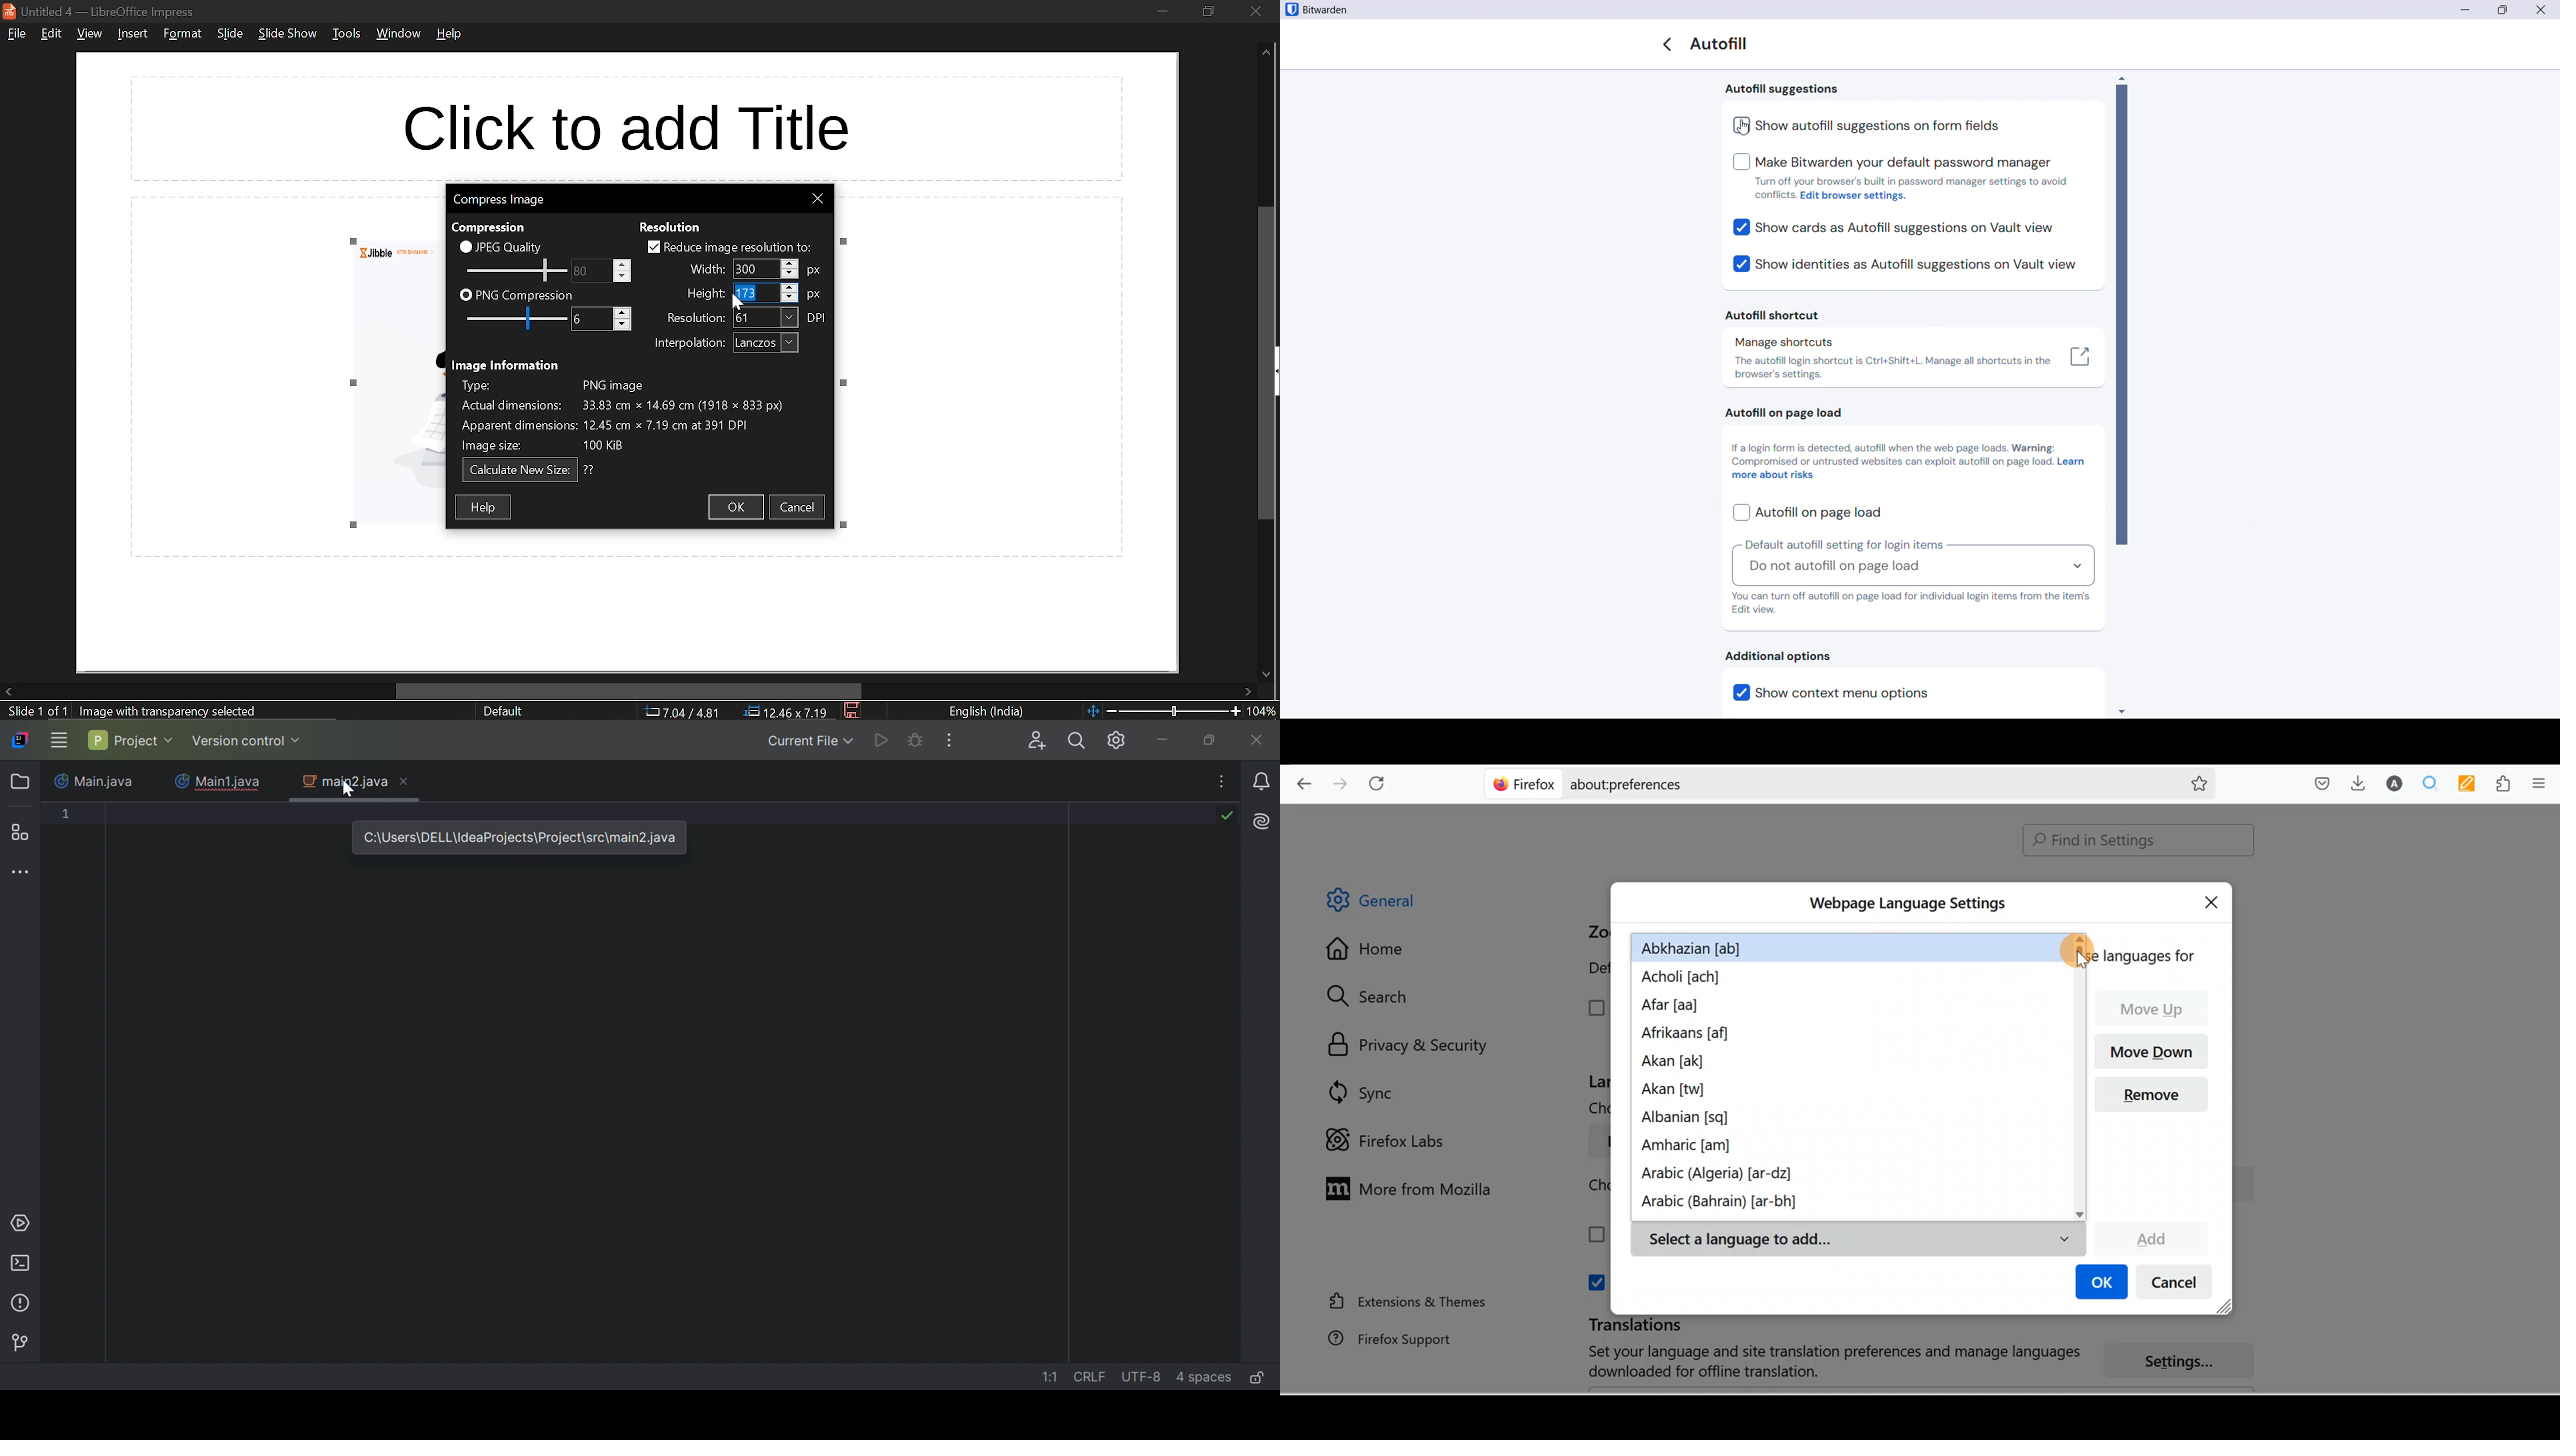  Describe the element at coordinates (2471, 785) in the screenshot. I see `Multi keywords highlighter` at that location.